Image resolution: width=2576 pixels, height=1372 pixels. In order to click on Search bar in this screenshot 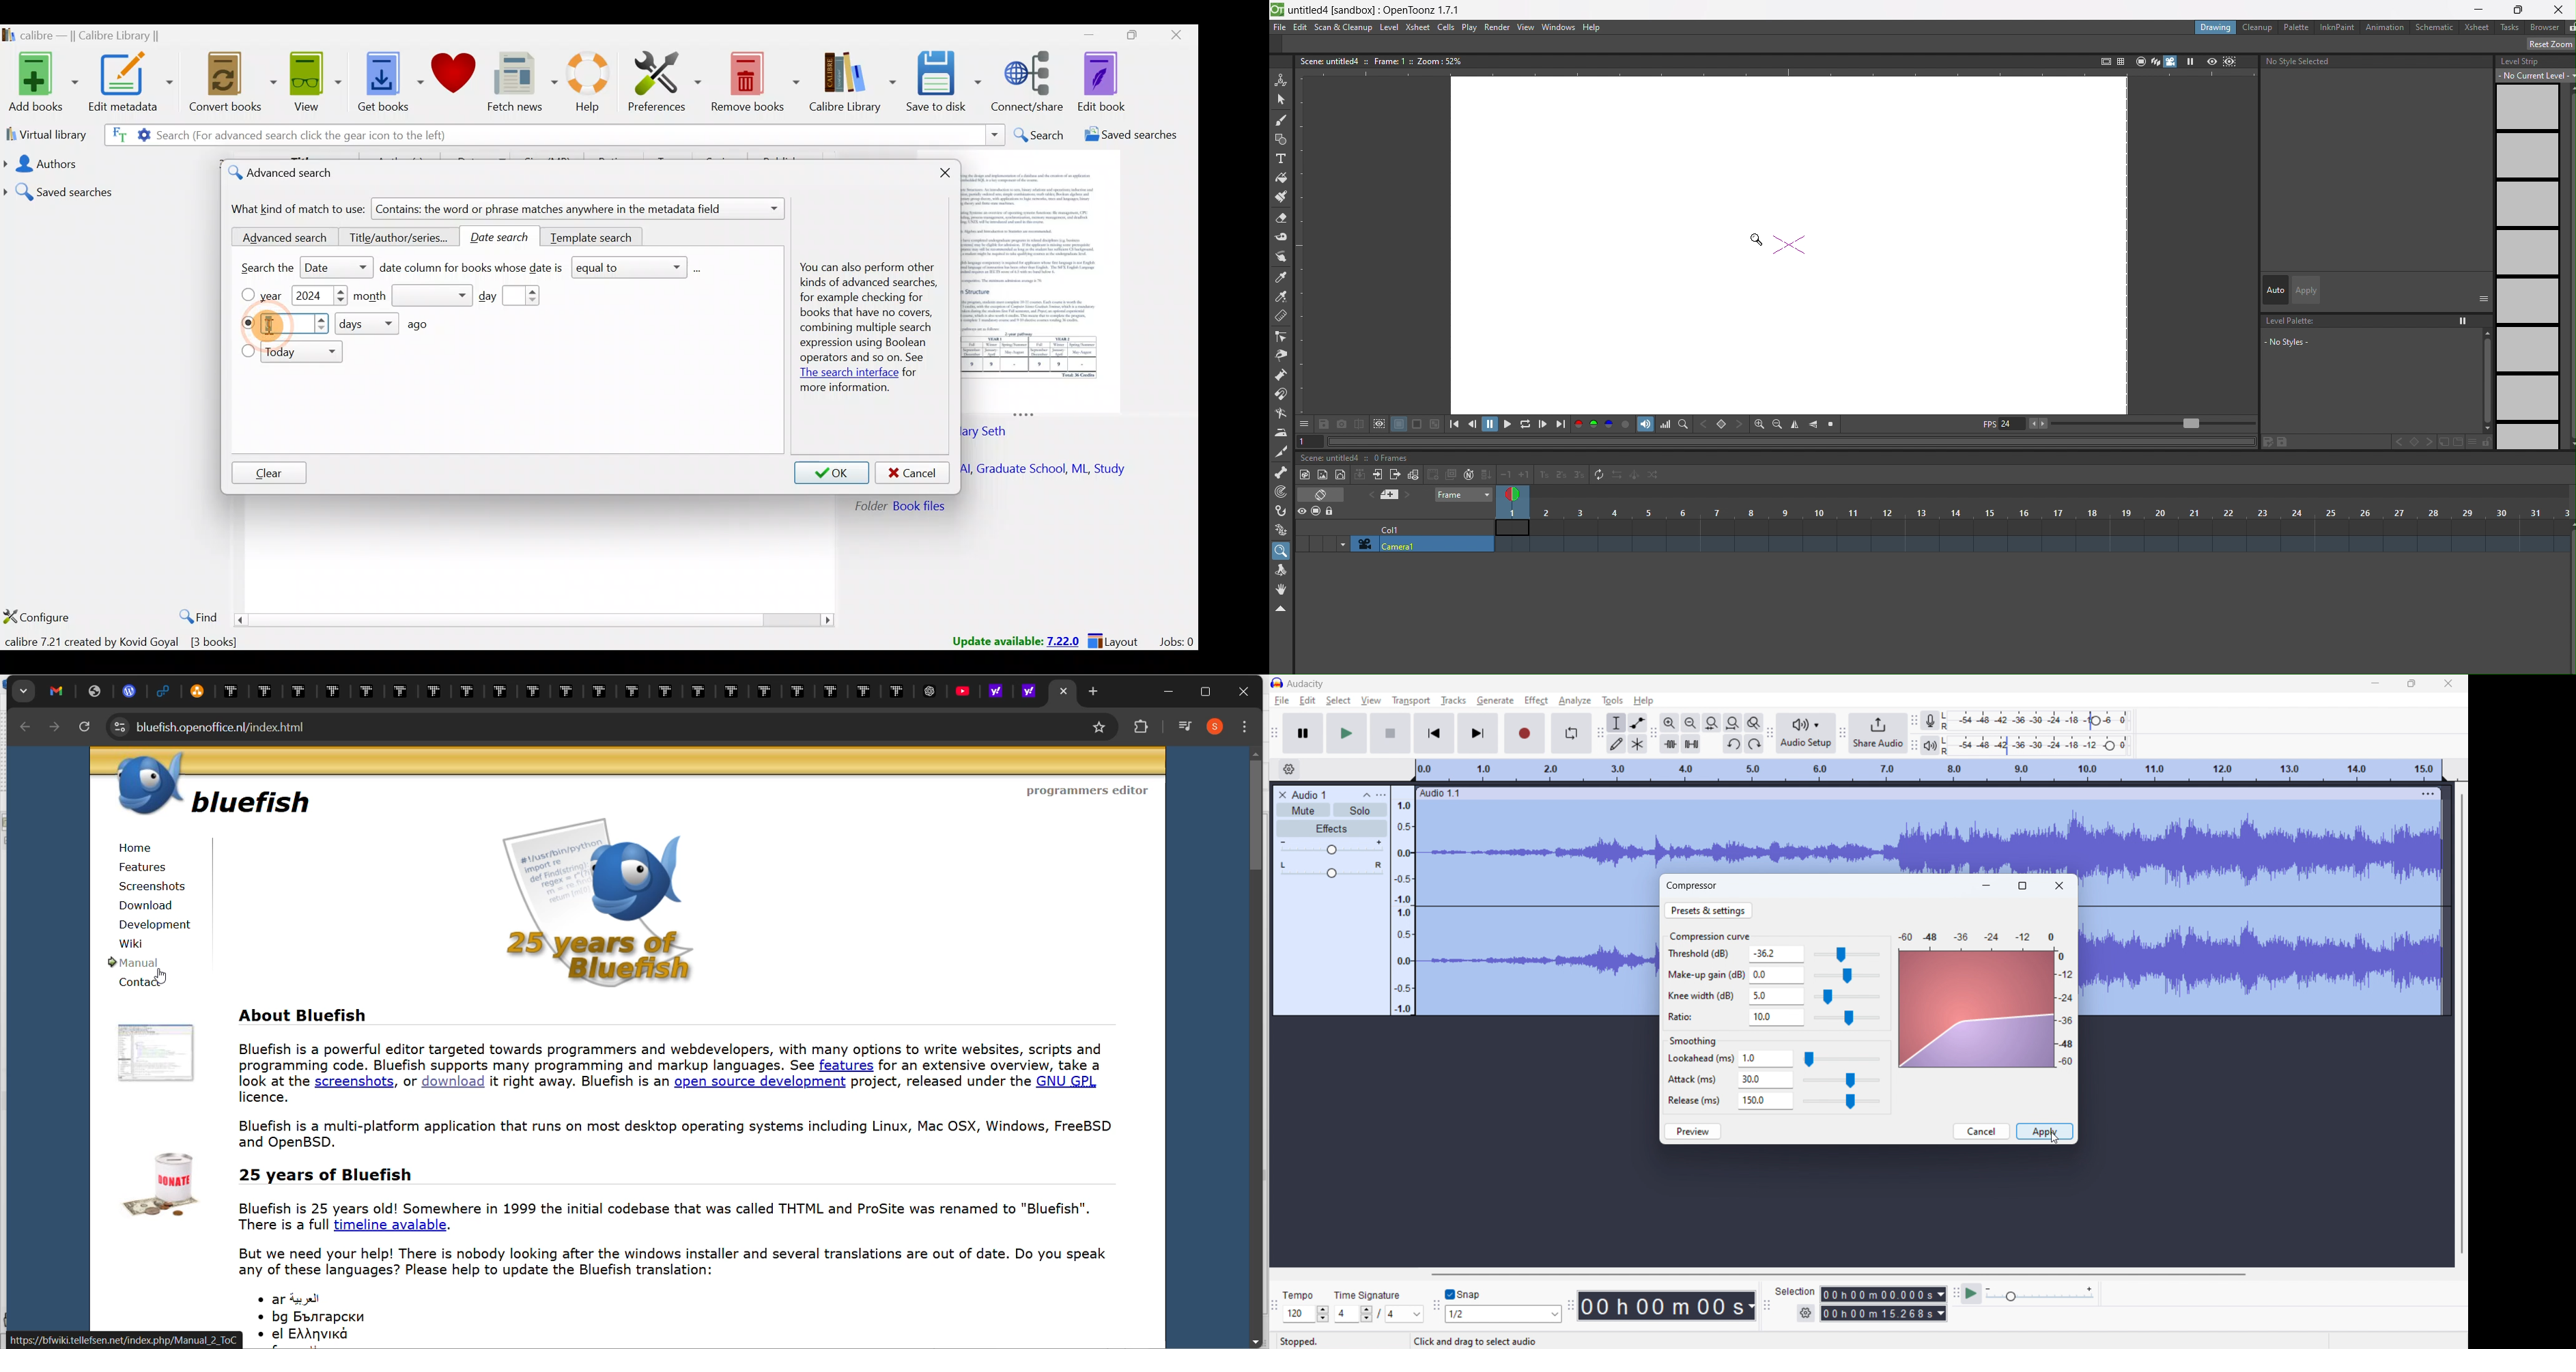, I will do `click(728, 134)`.